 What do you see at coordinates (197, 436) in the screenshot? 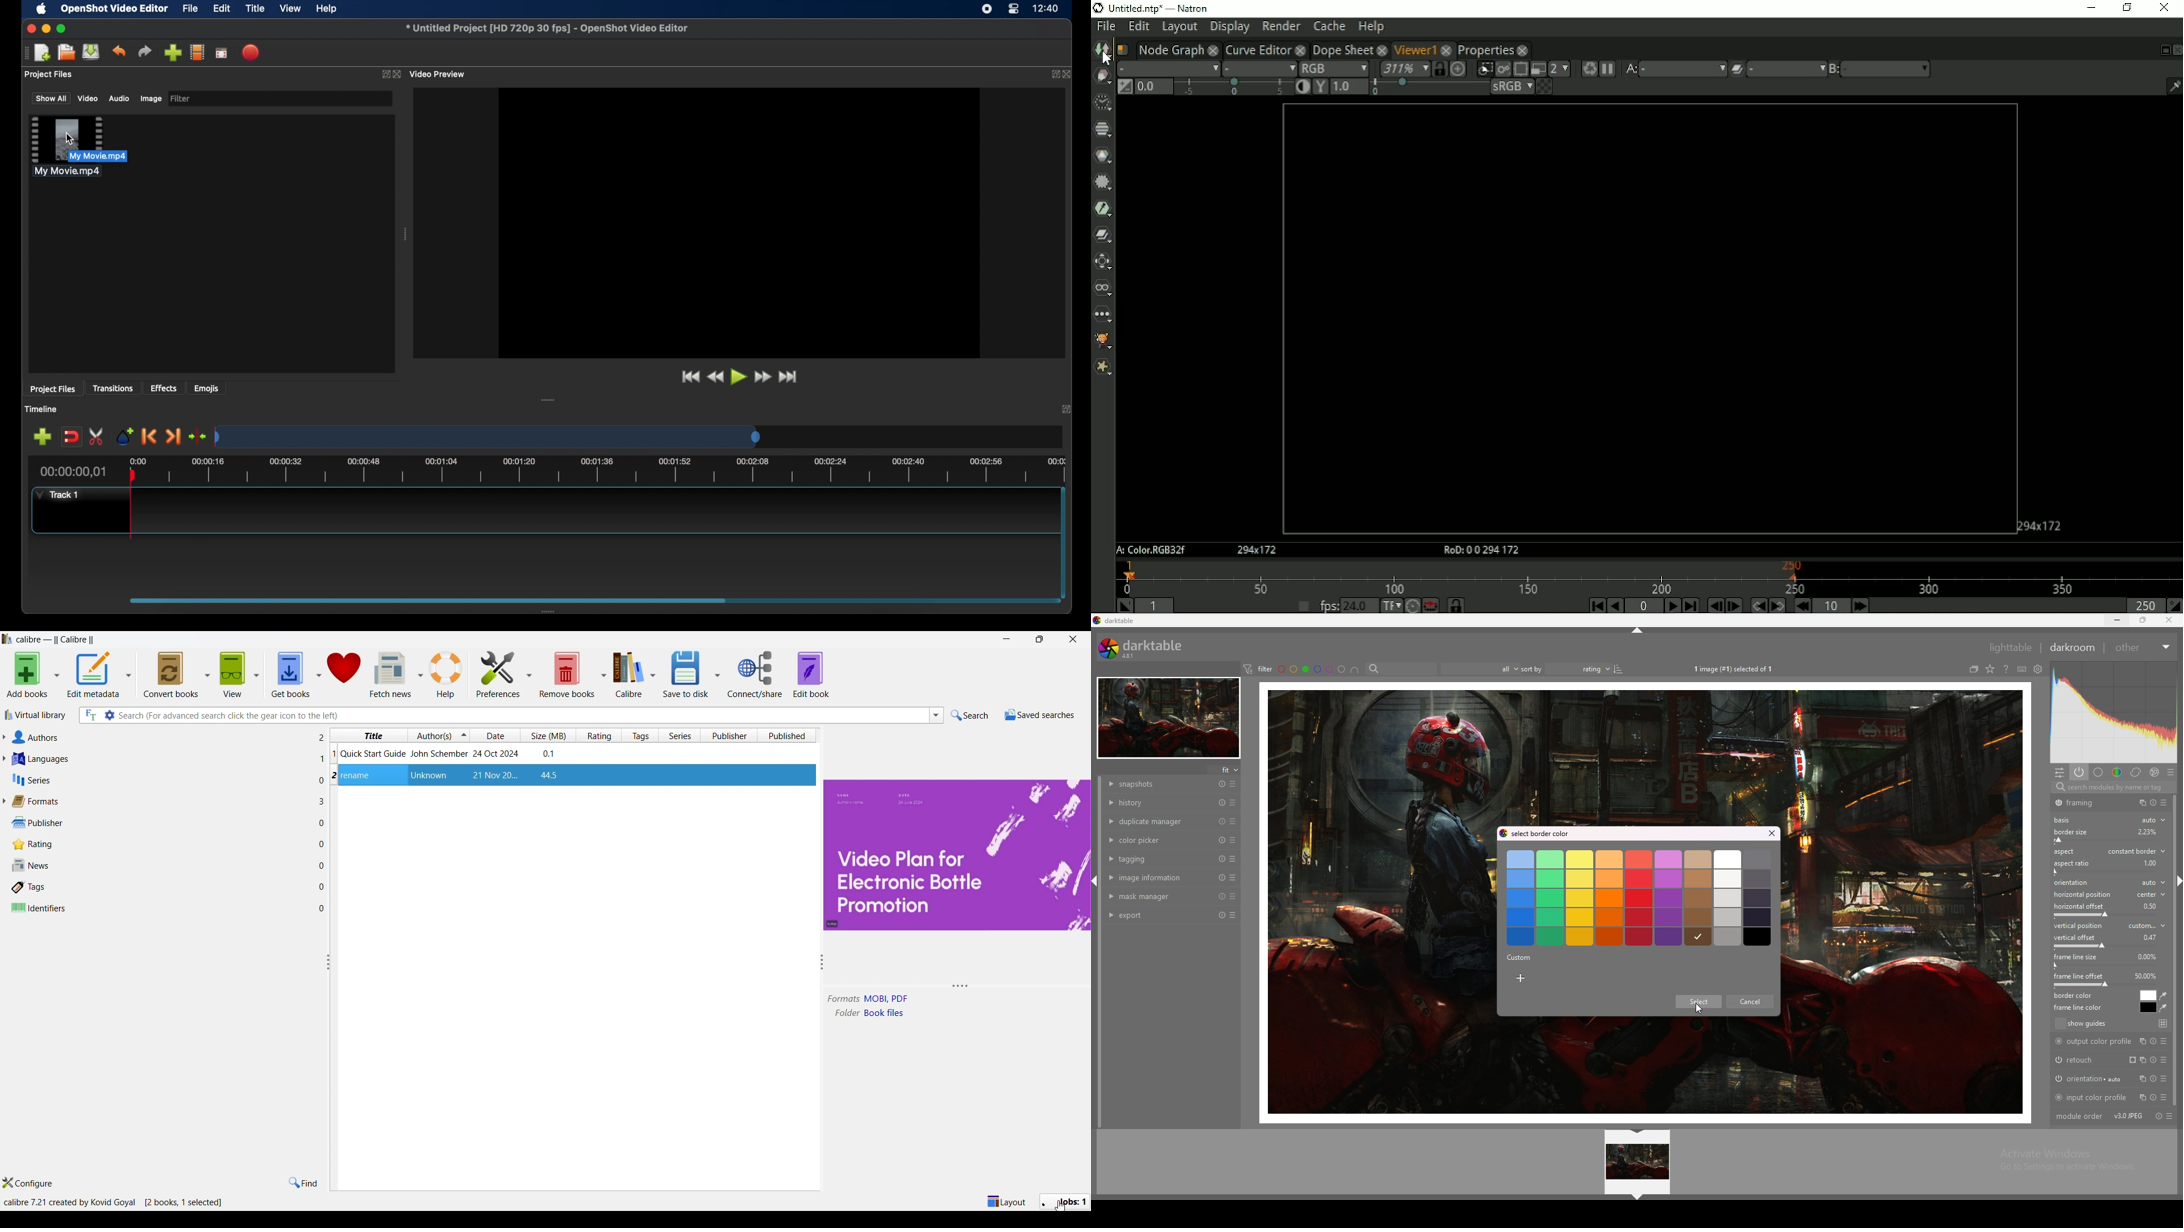
I see `center playhead on the timeline` at bounding box center [197, 436].